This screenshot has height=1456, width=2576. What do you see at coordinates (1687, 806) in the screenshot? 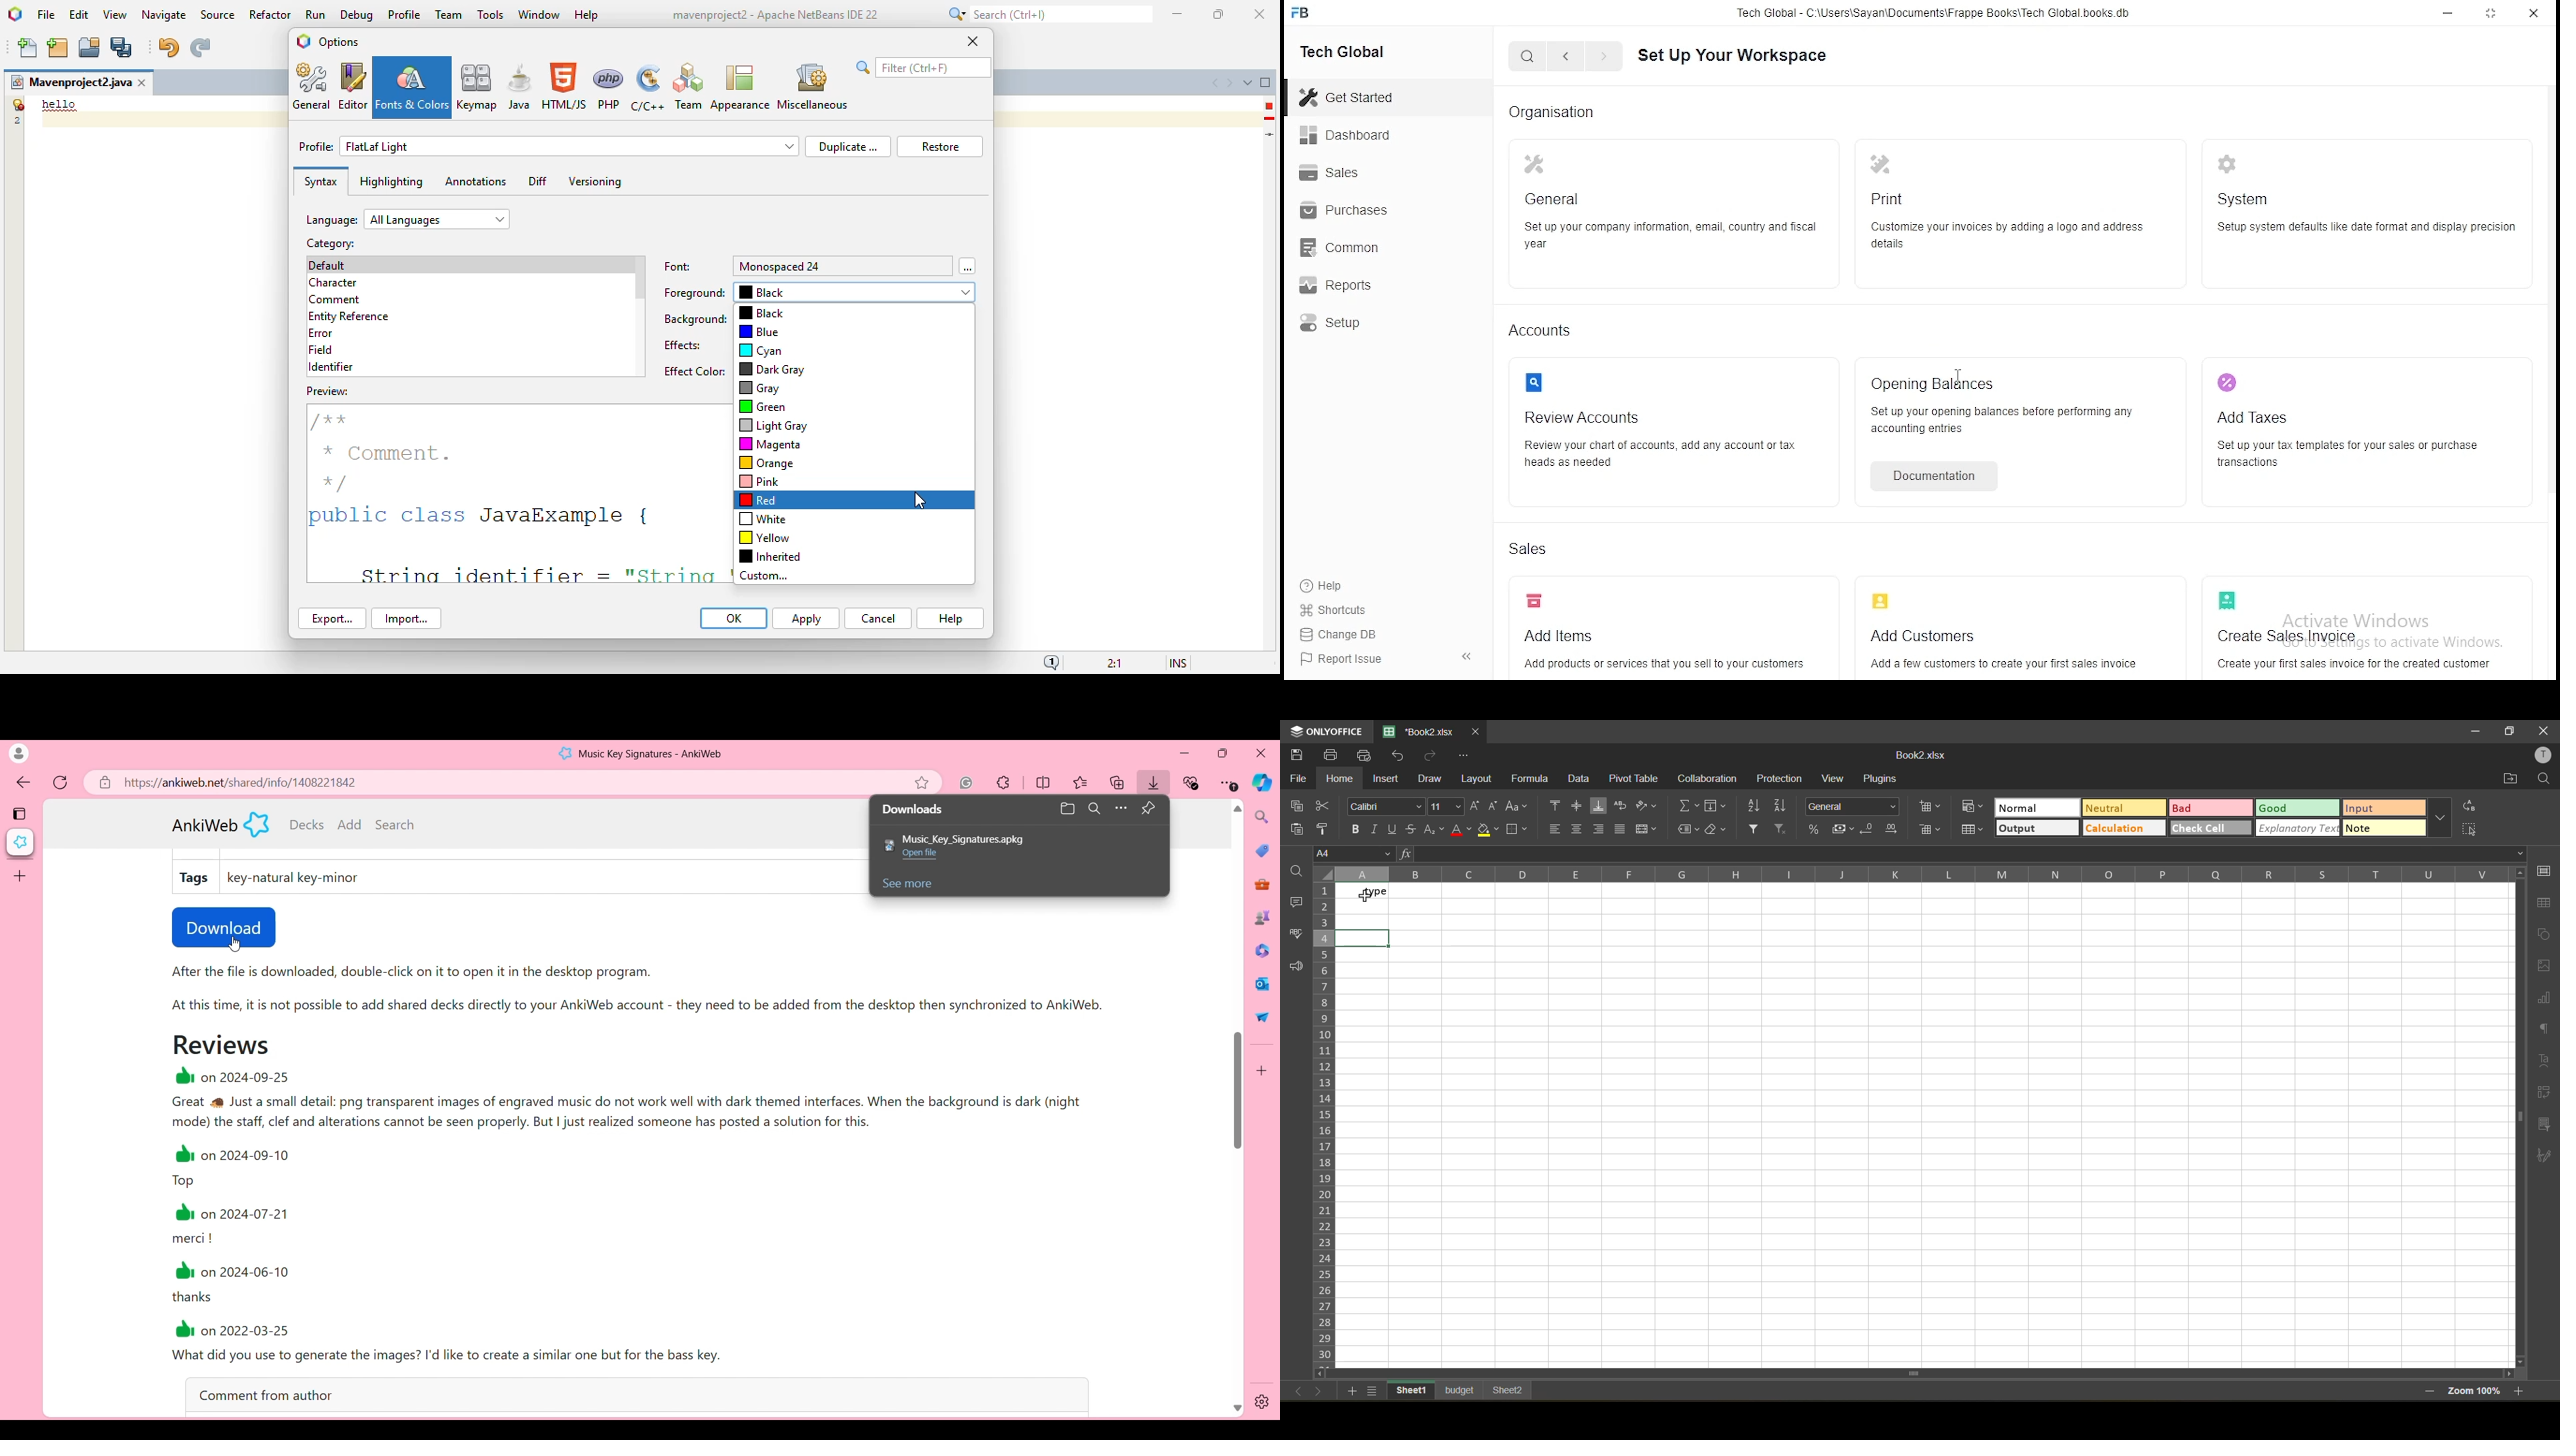
I see `summation` at bounding box center [1687, 806].